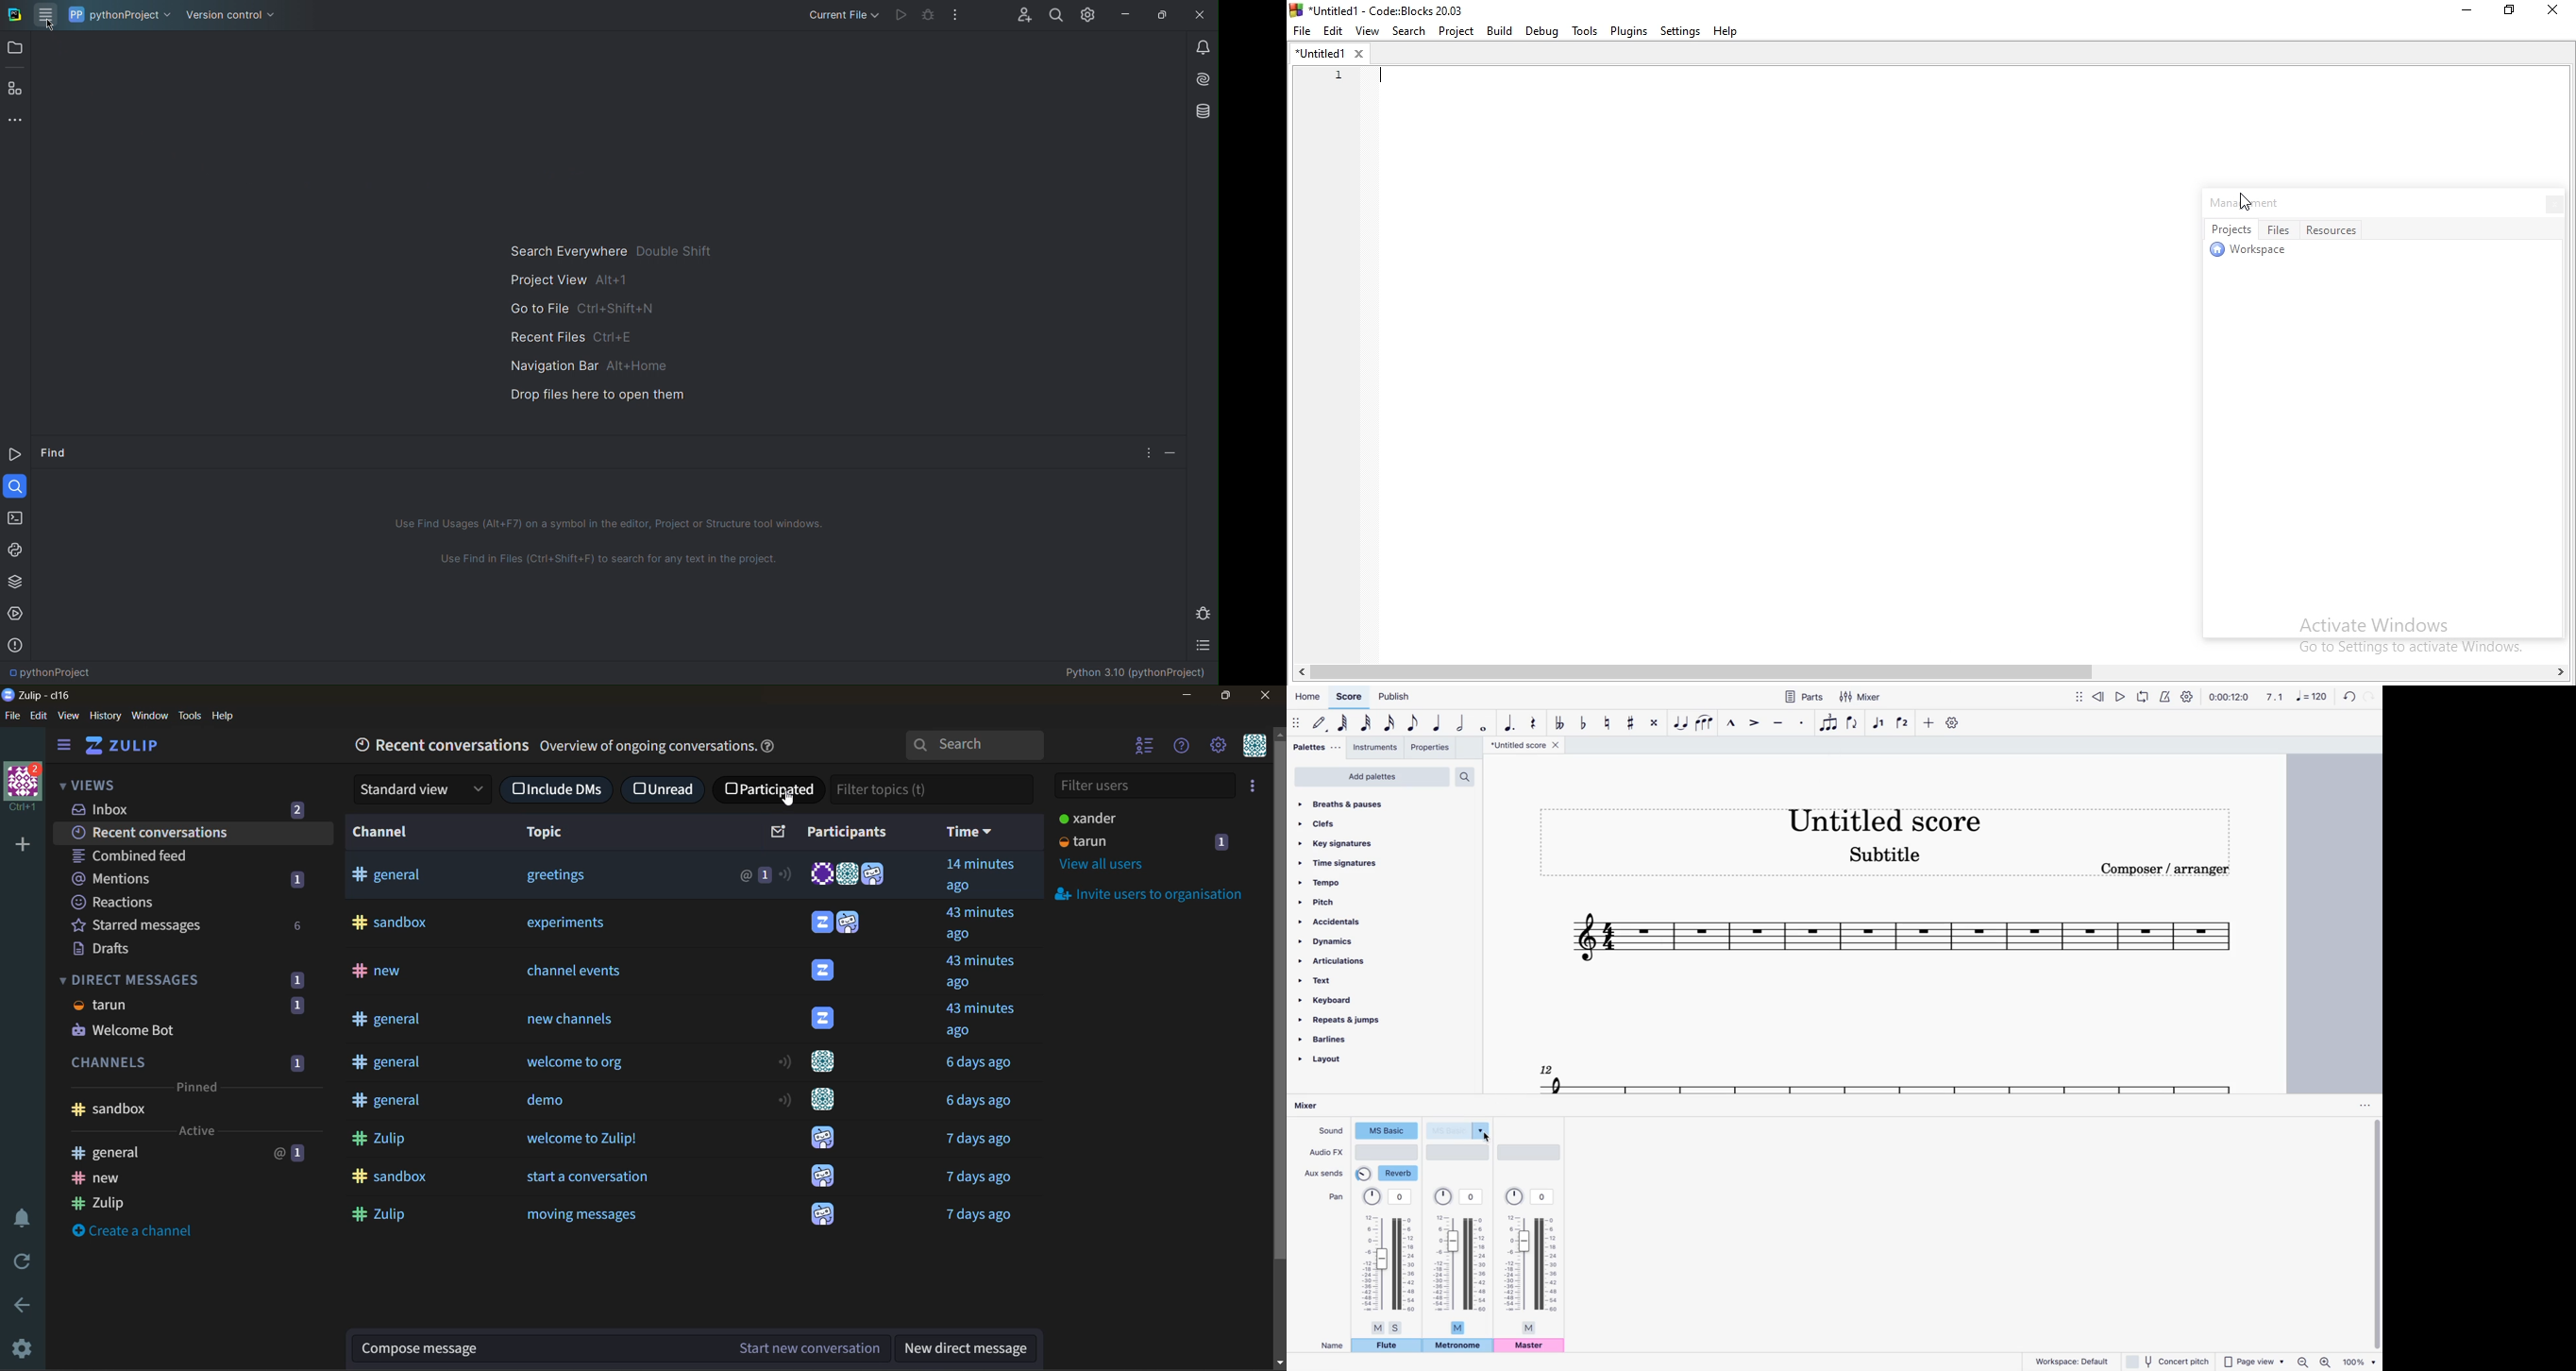 Image resolution: width=2576 pixels, height=1372 pixels. I want to click on Search, so click(1055, 14).